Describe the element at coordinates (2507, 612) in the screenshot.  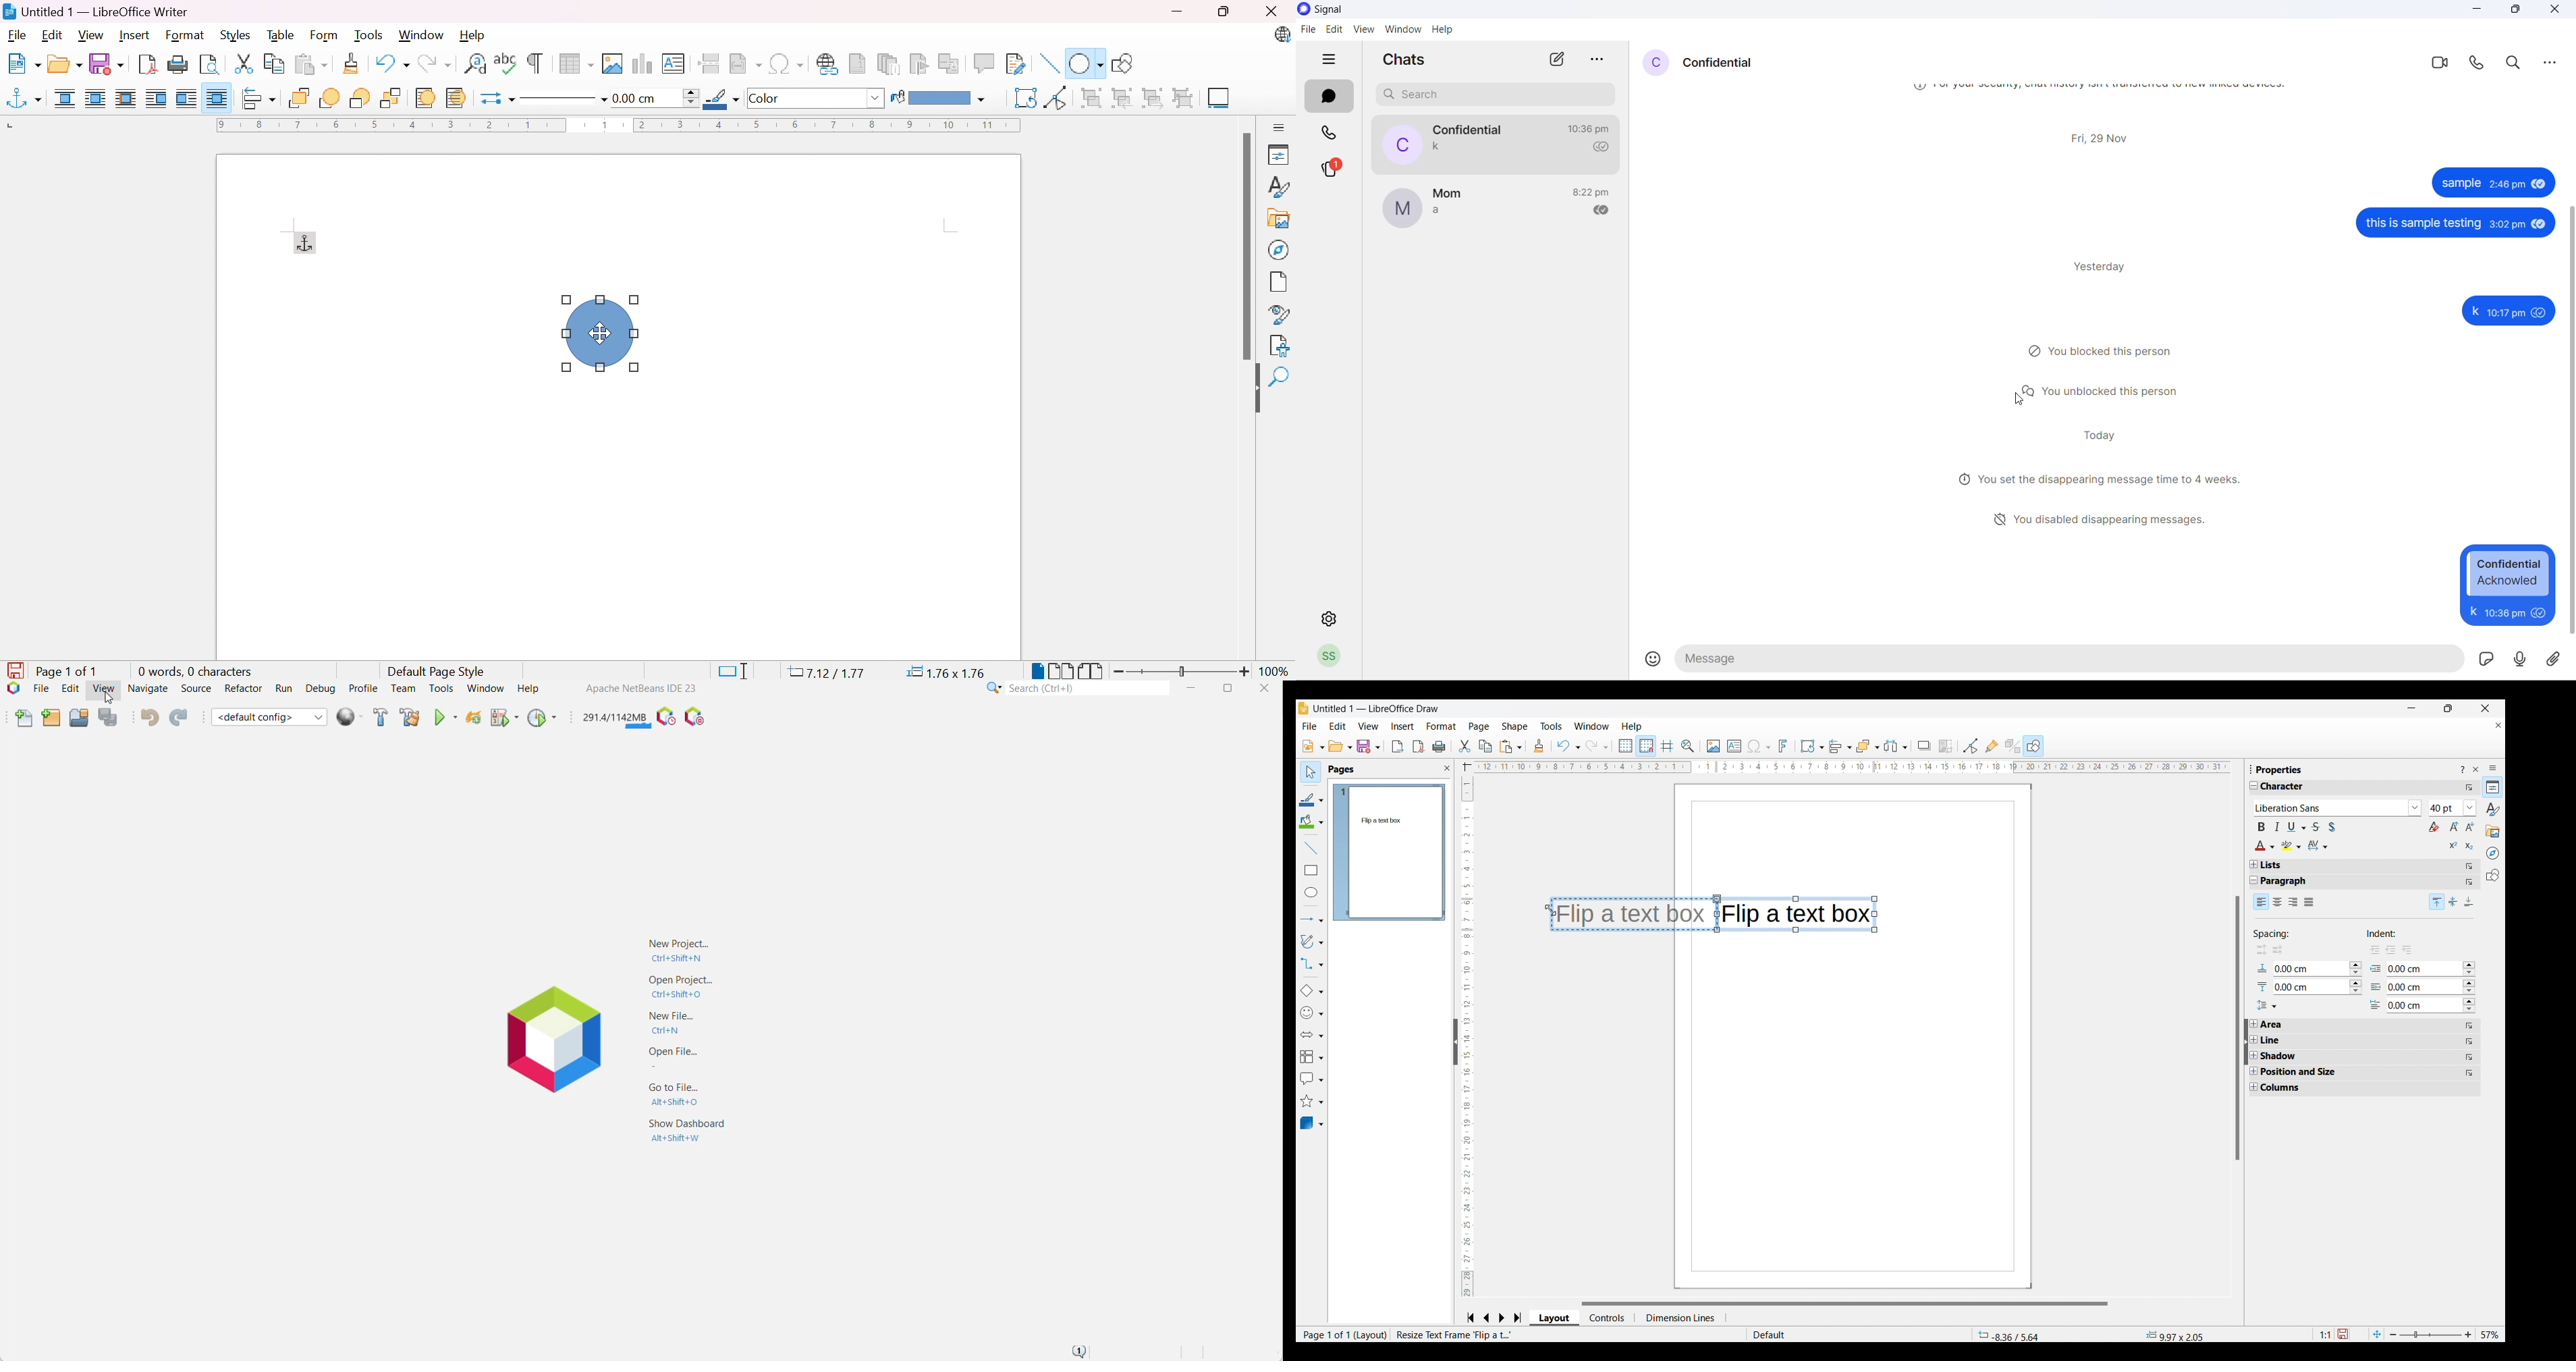
I see `10:17 pm` at that location.